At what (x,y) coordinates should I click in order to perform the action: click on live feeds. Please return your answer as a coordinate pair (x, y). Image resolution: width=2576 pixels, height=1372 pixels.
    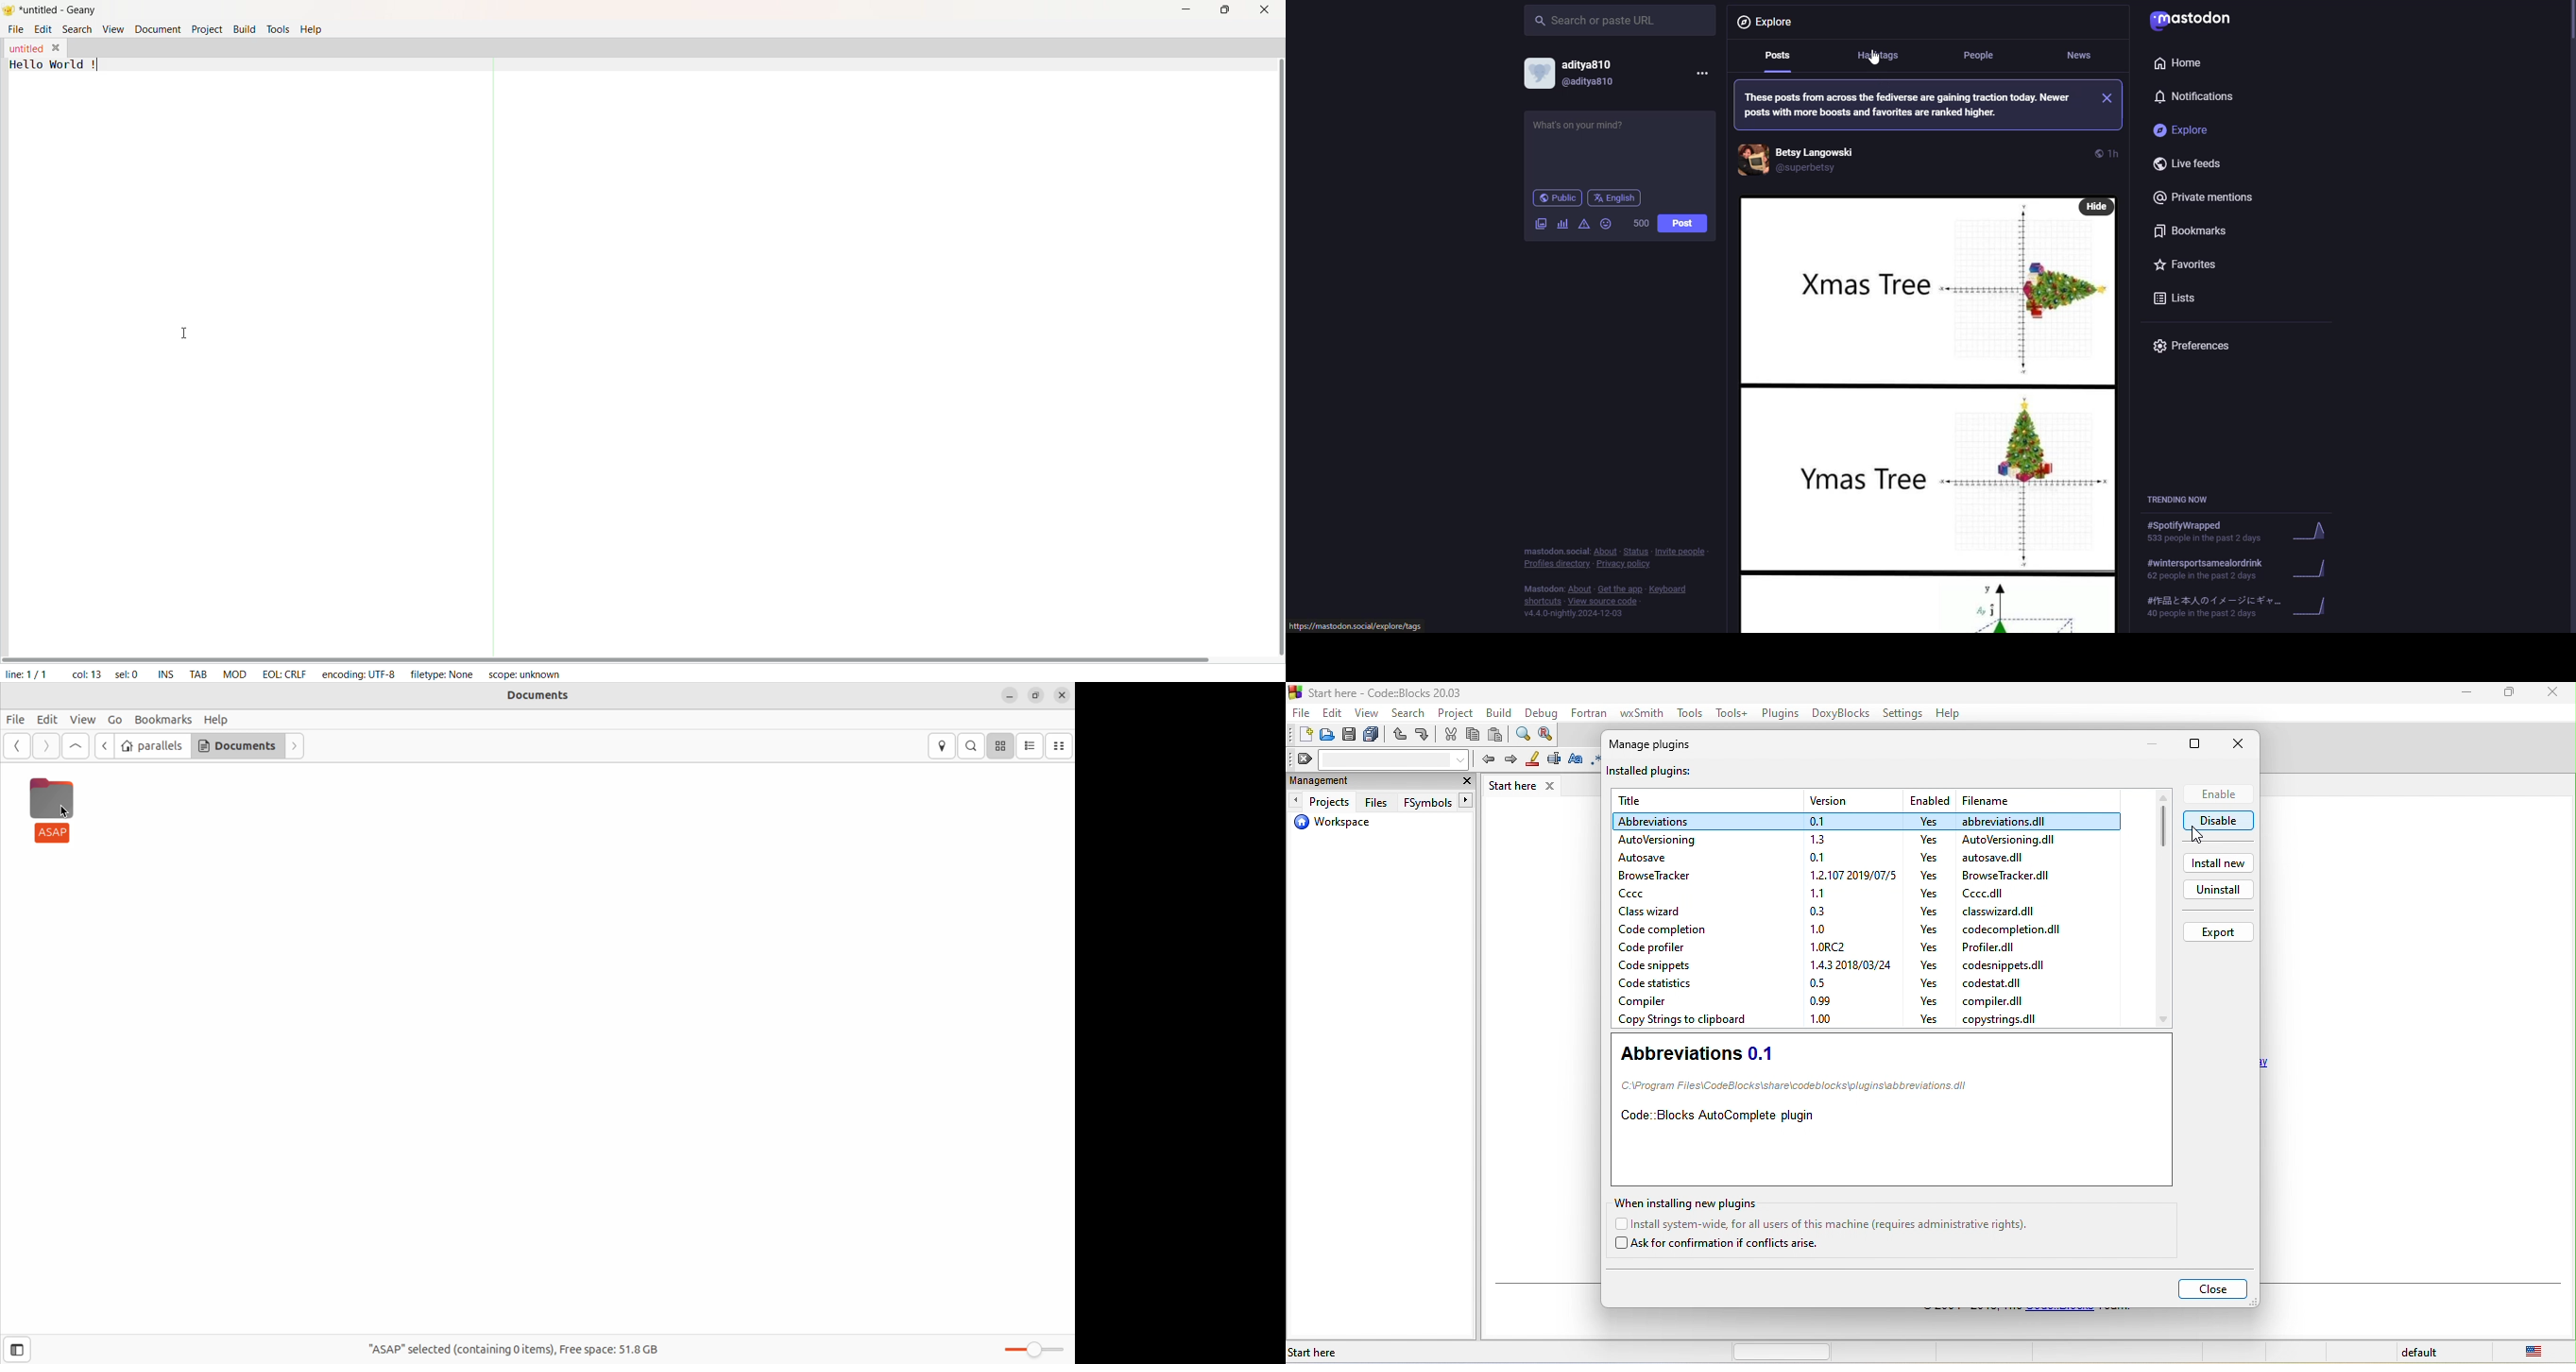
    Looking at the image, I should click on (2192, 163).